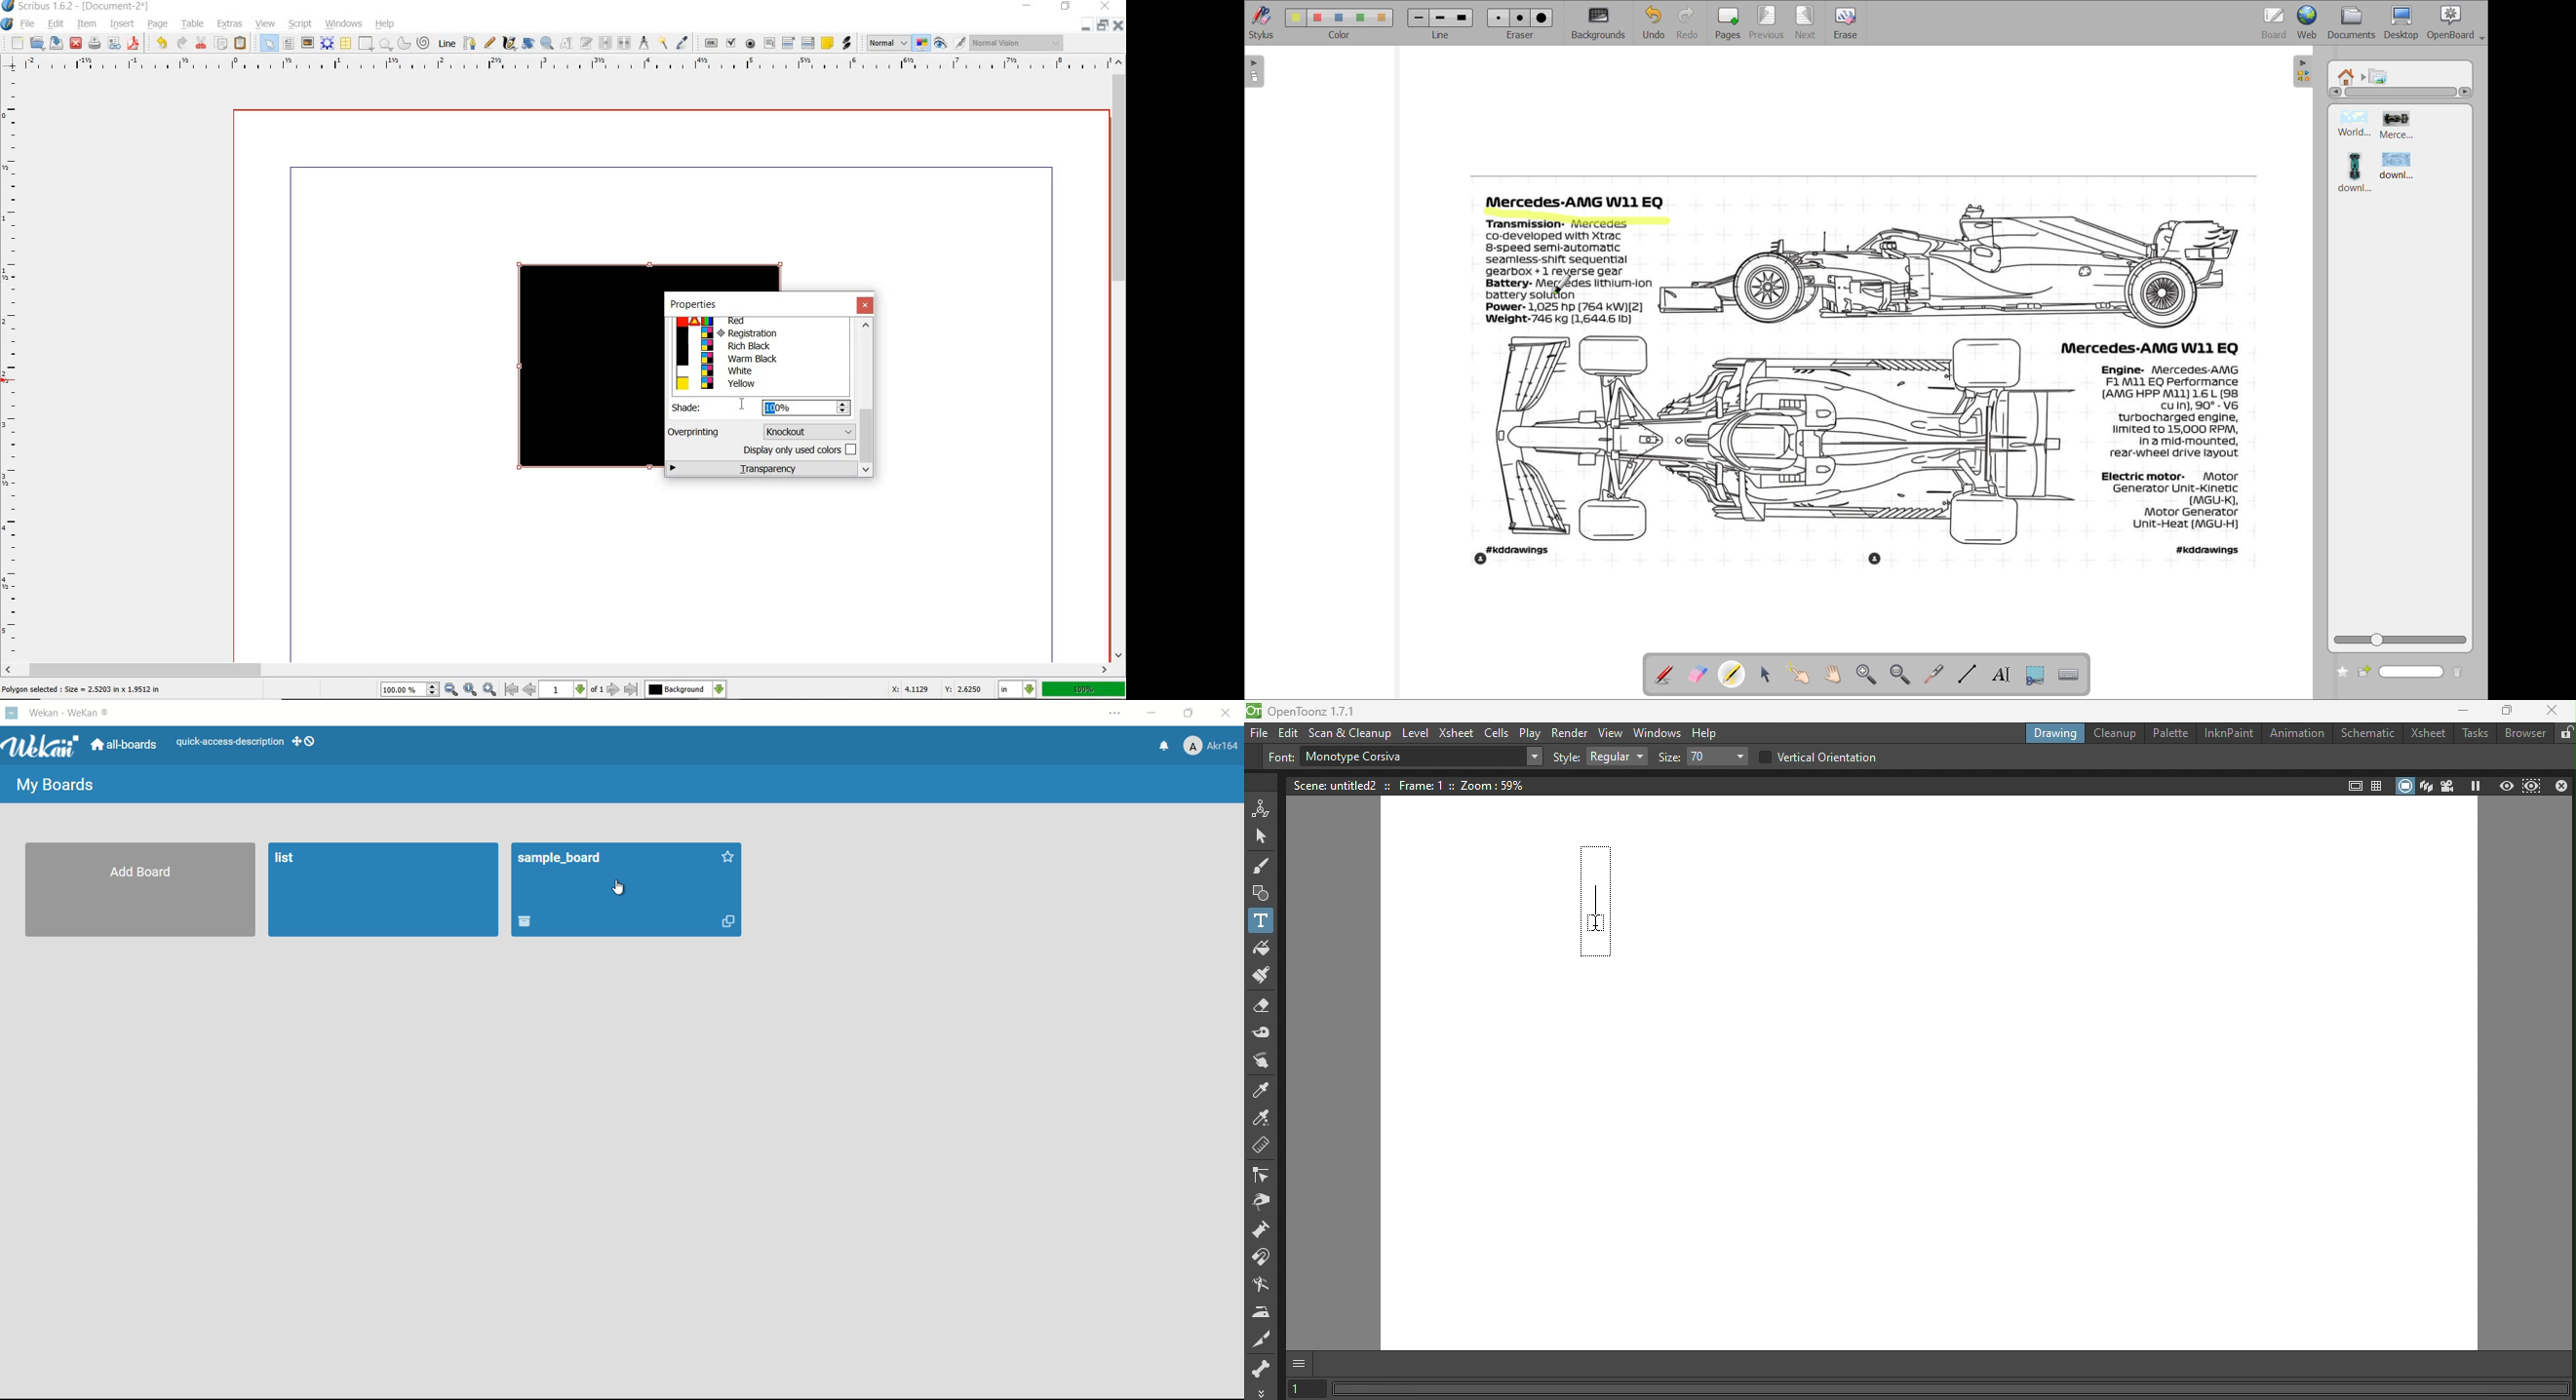 The width and height of the screenshot is (2576, 1400). Describe the element at coordinates (663, 45) in the screenshot. I see `copy item properties` at that location.